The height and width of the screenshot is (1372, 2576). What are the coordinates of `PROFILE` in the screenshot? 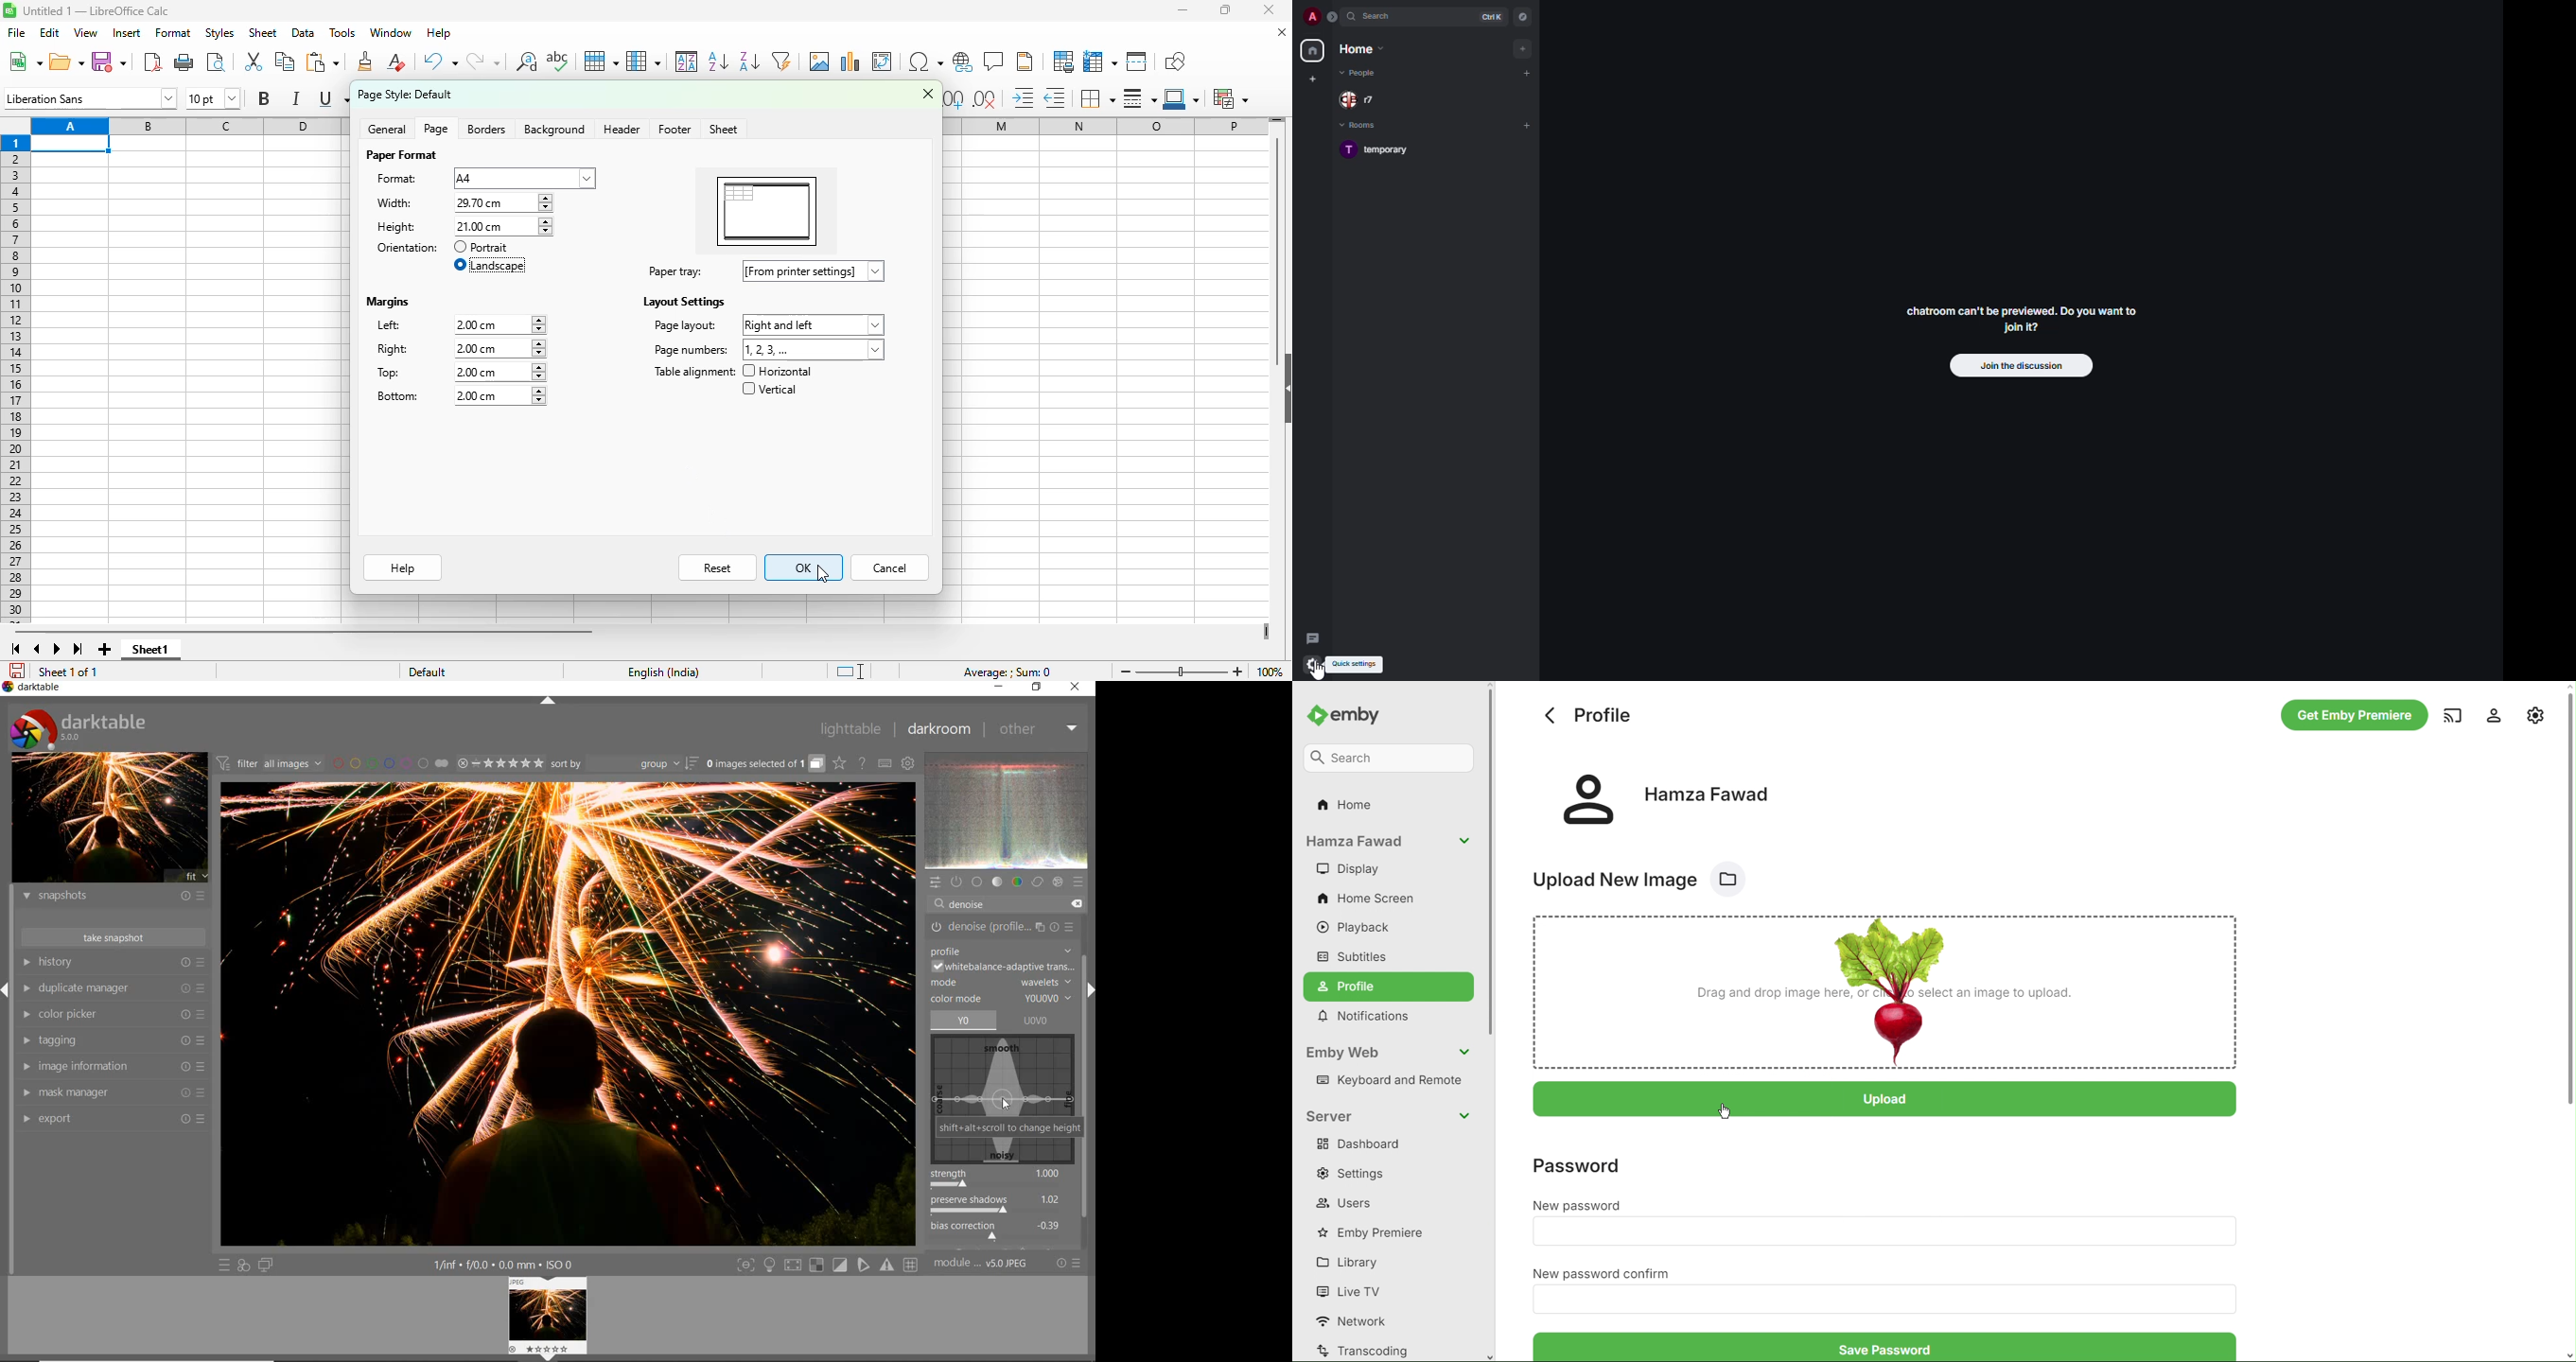 It's located at (1003, 950).